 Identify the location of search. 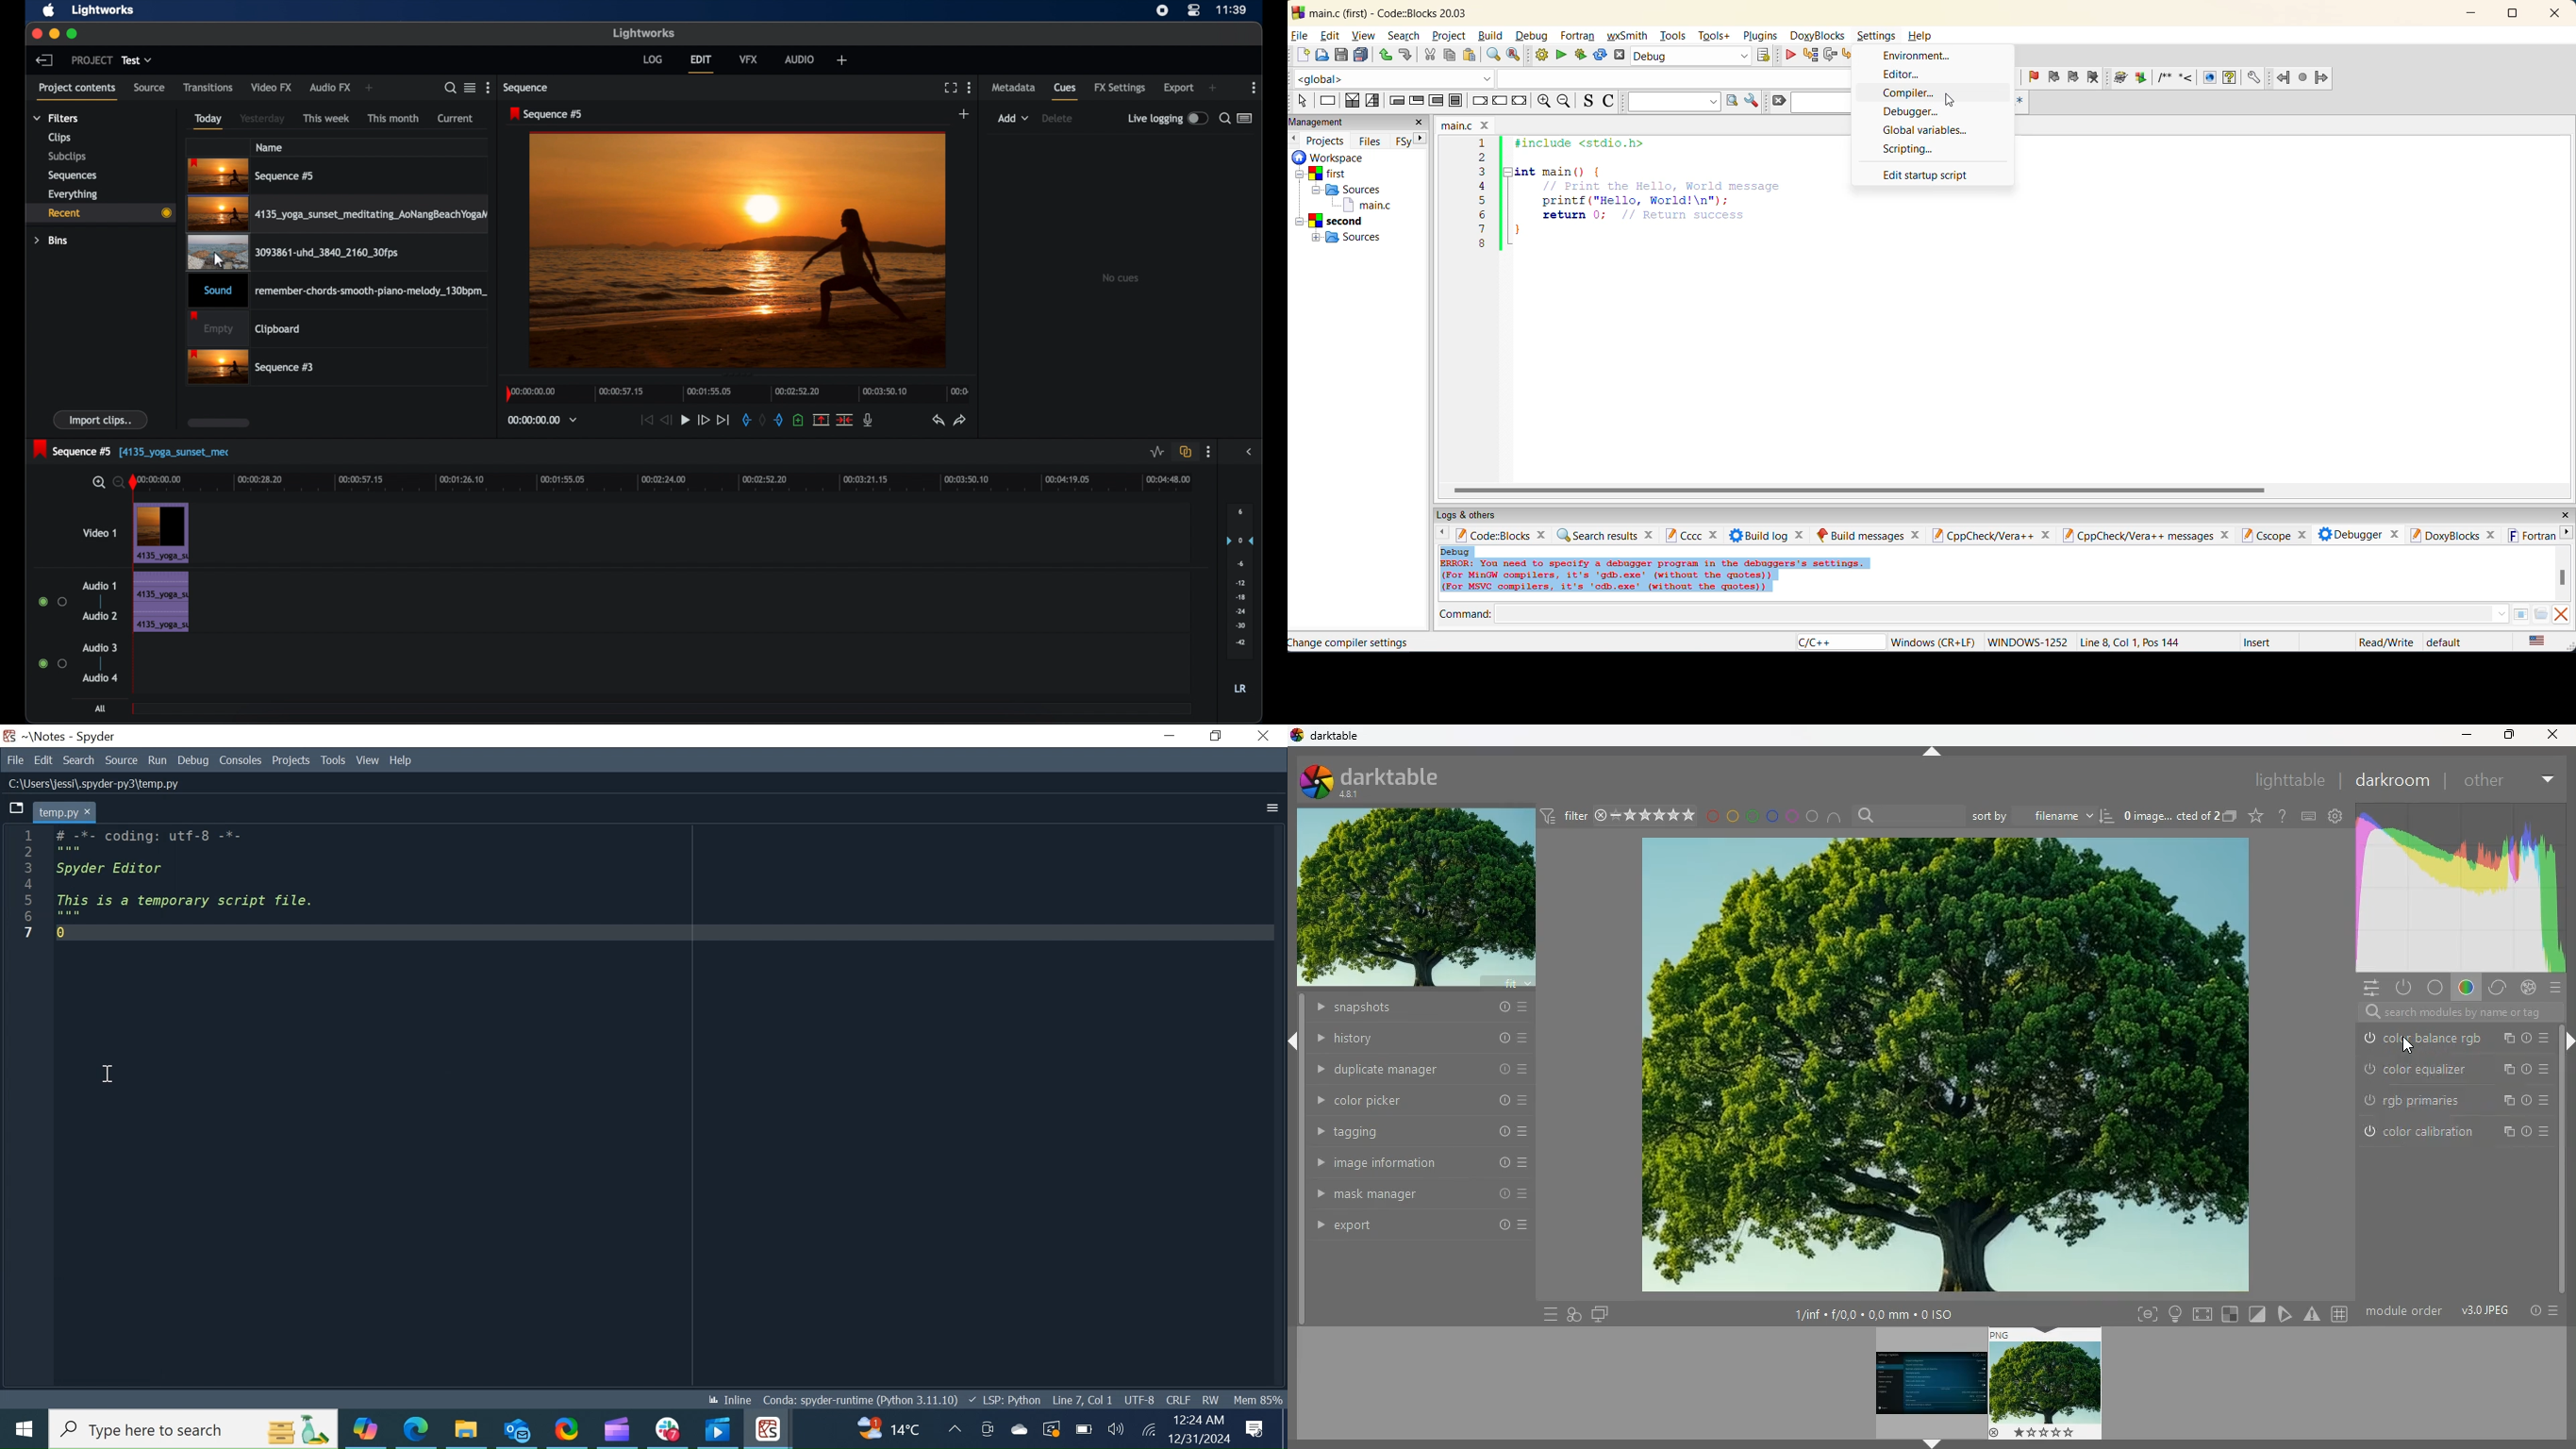
(2451, 1013).